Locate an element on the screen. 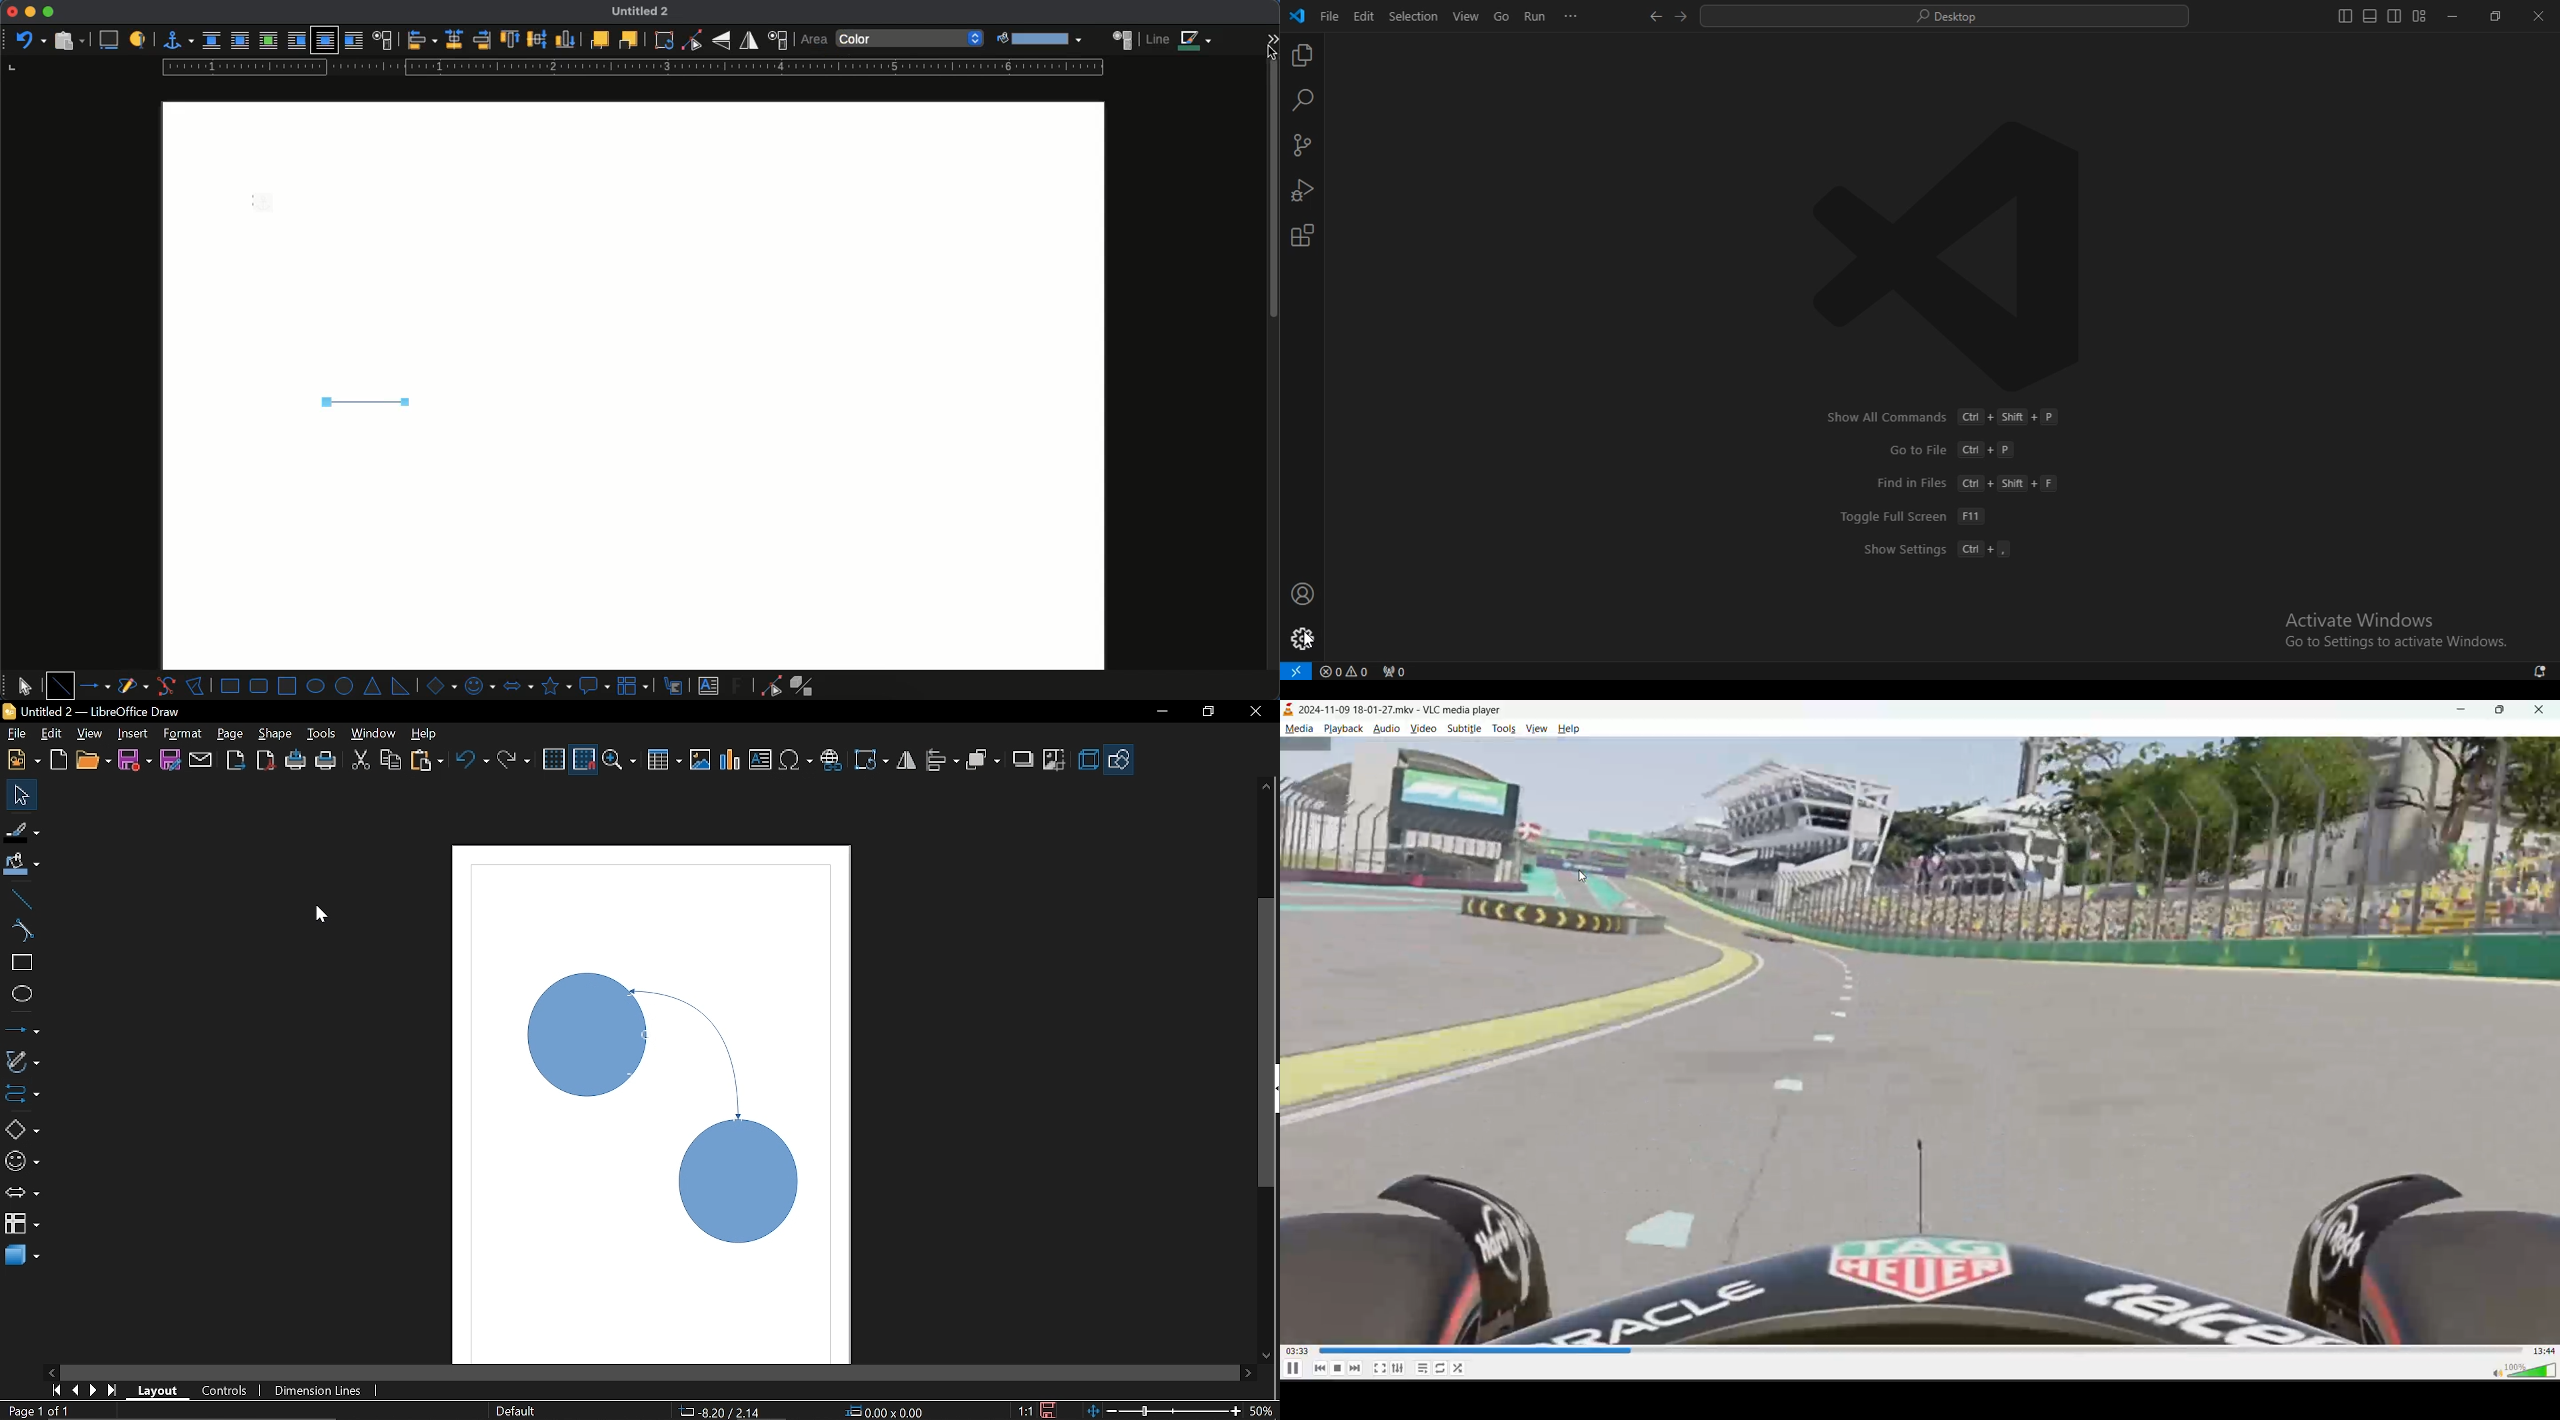  parallel is located at coordinates (240, 40).